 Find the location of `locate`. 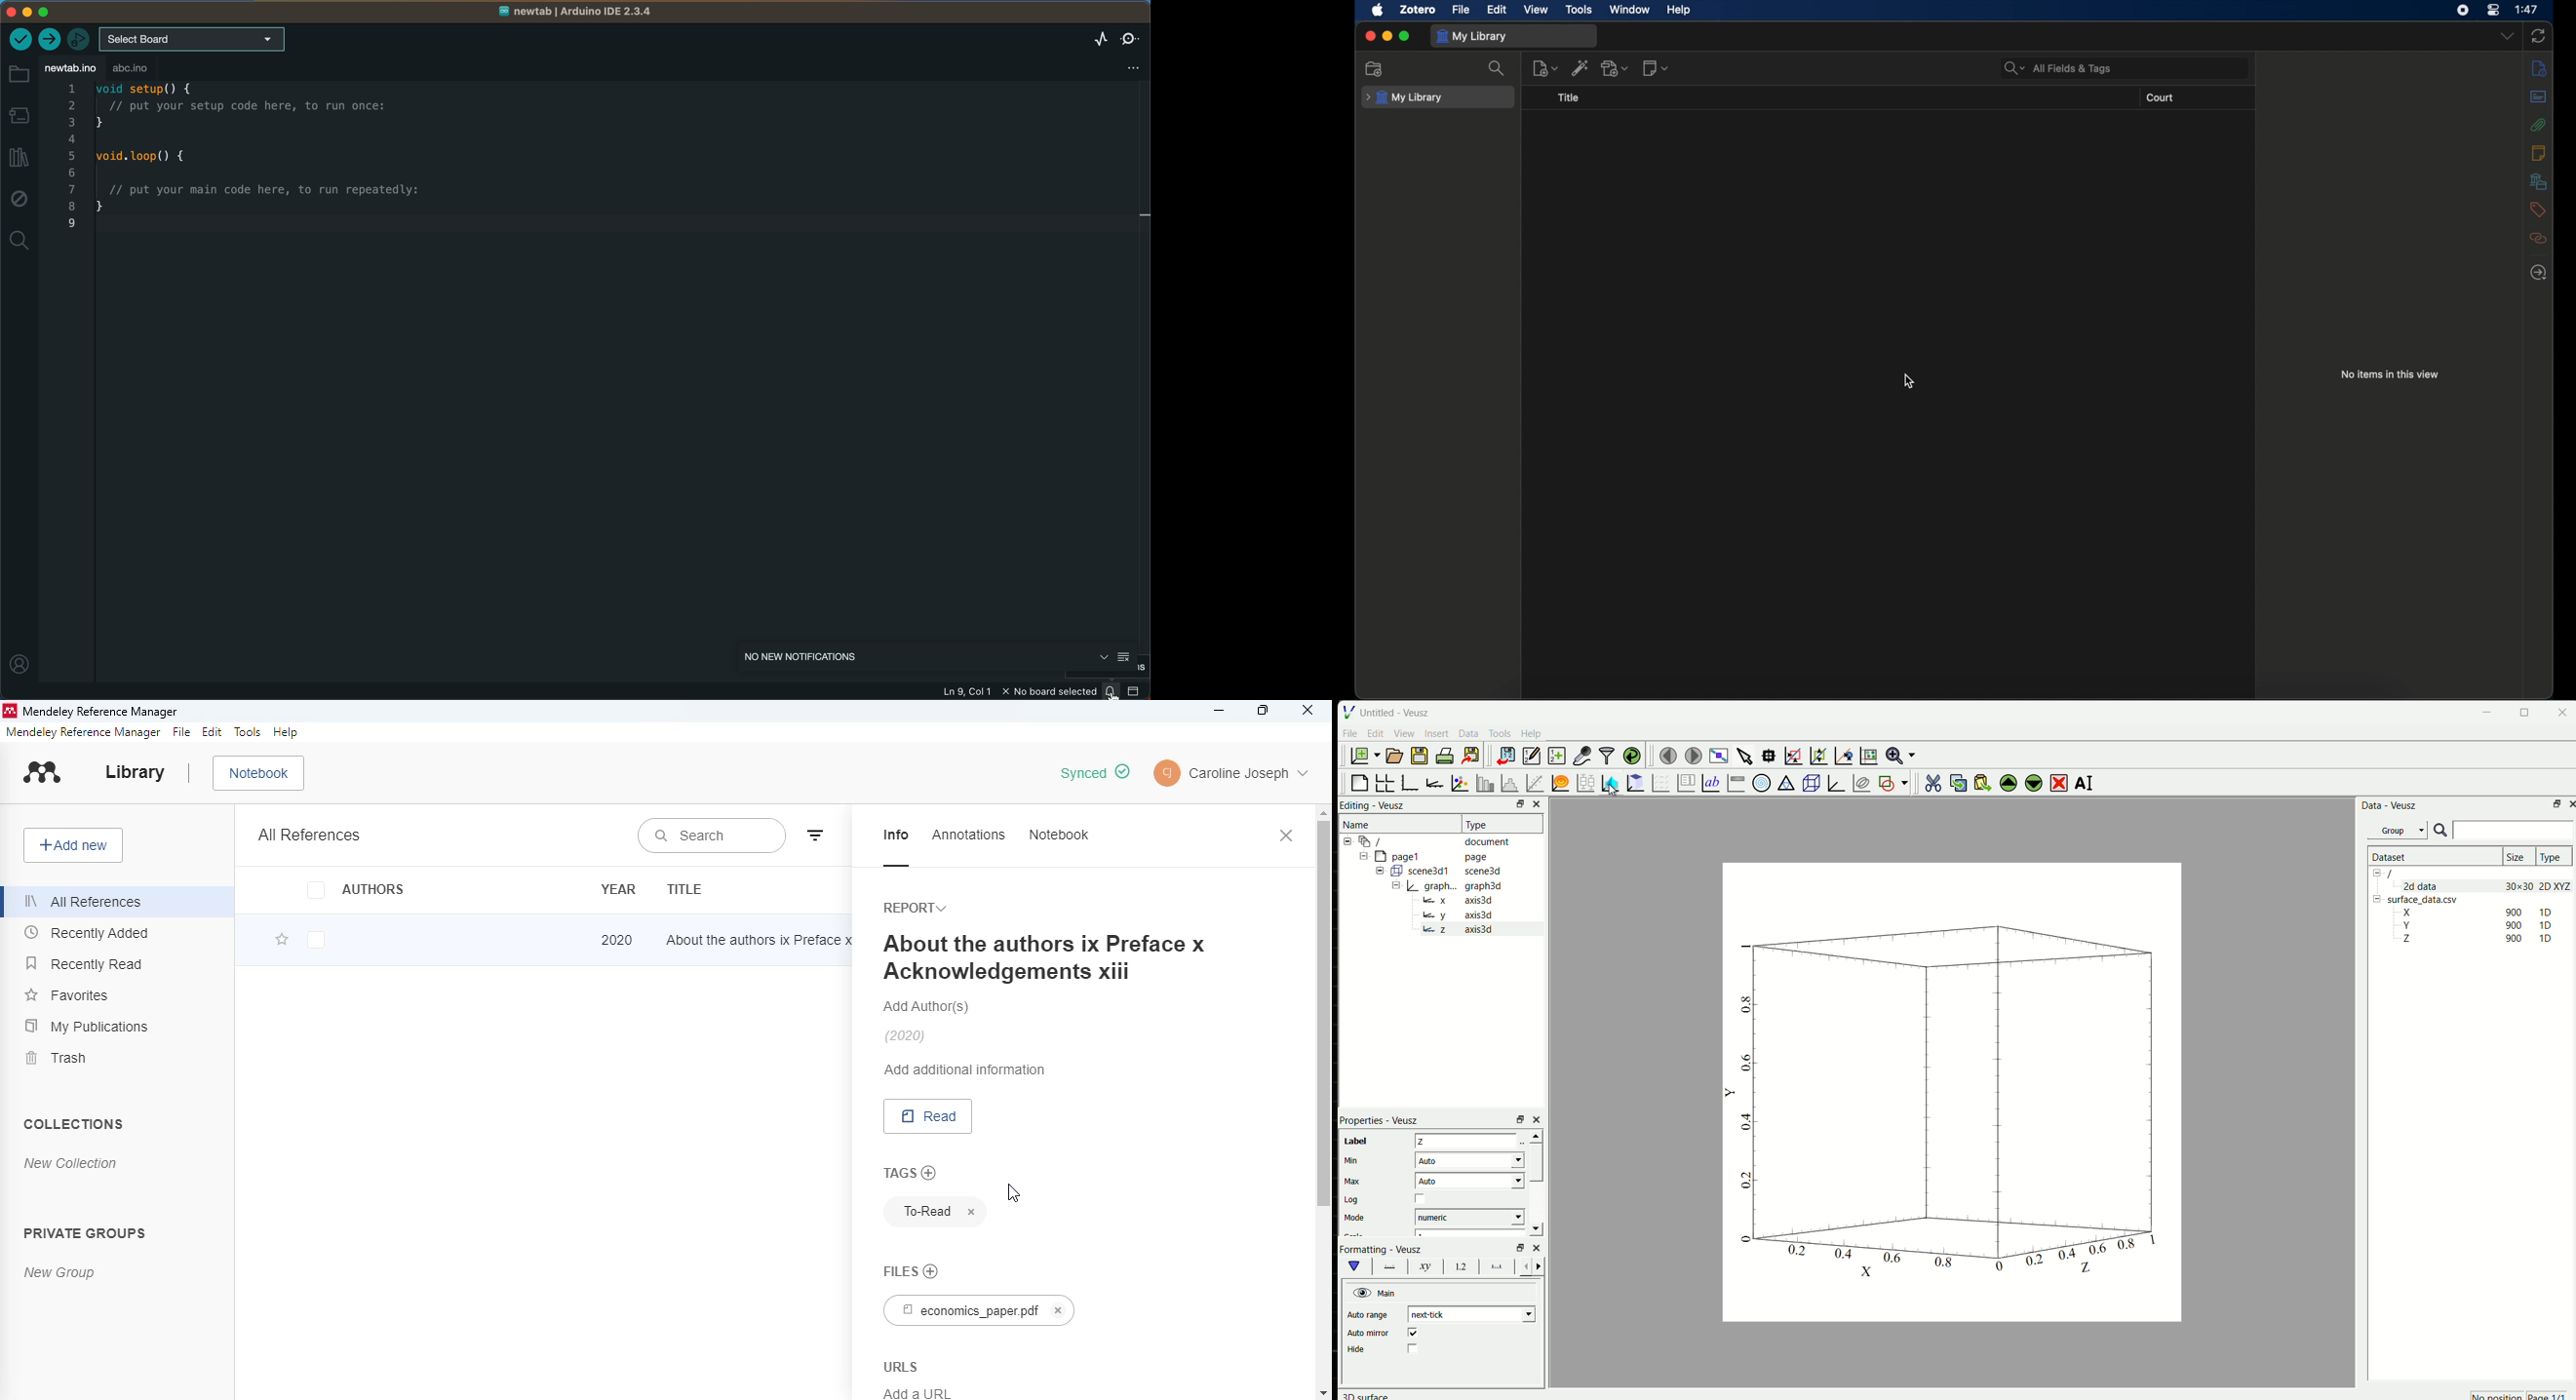

locate is located at coordinates (2539, 272).